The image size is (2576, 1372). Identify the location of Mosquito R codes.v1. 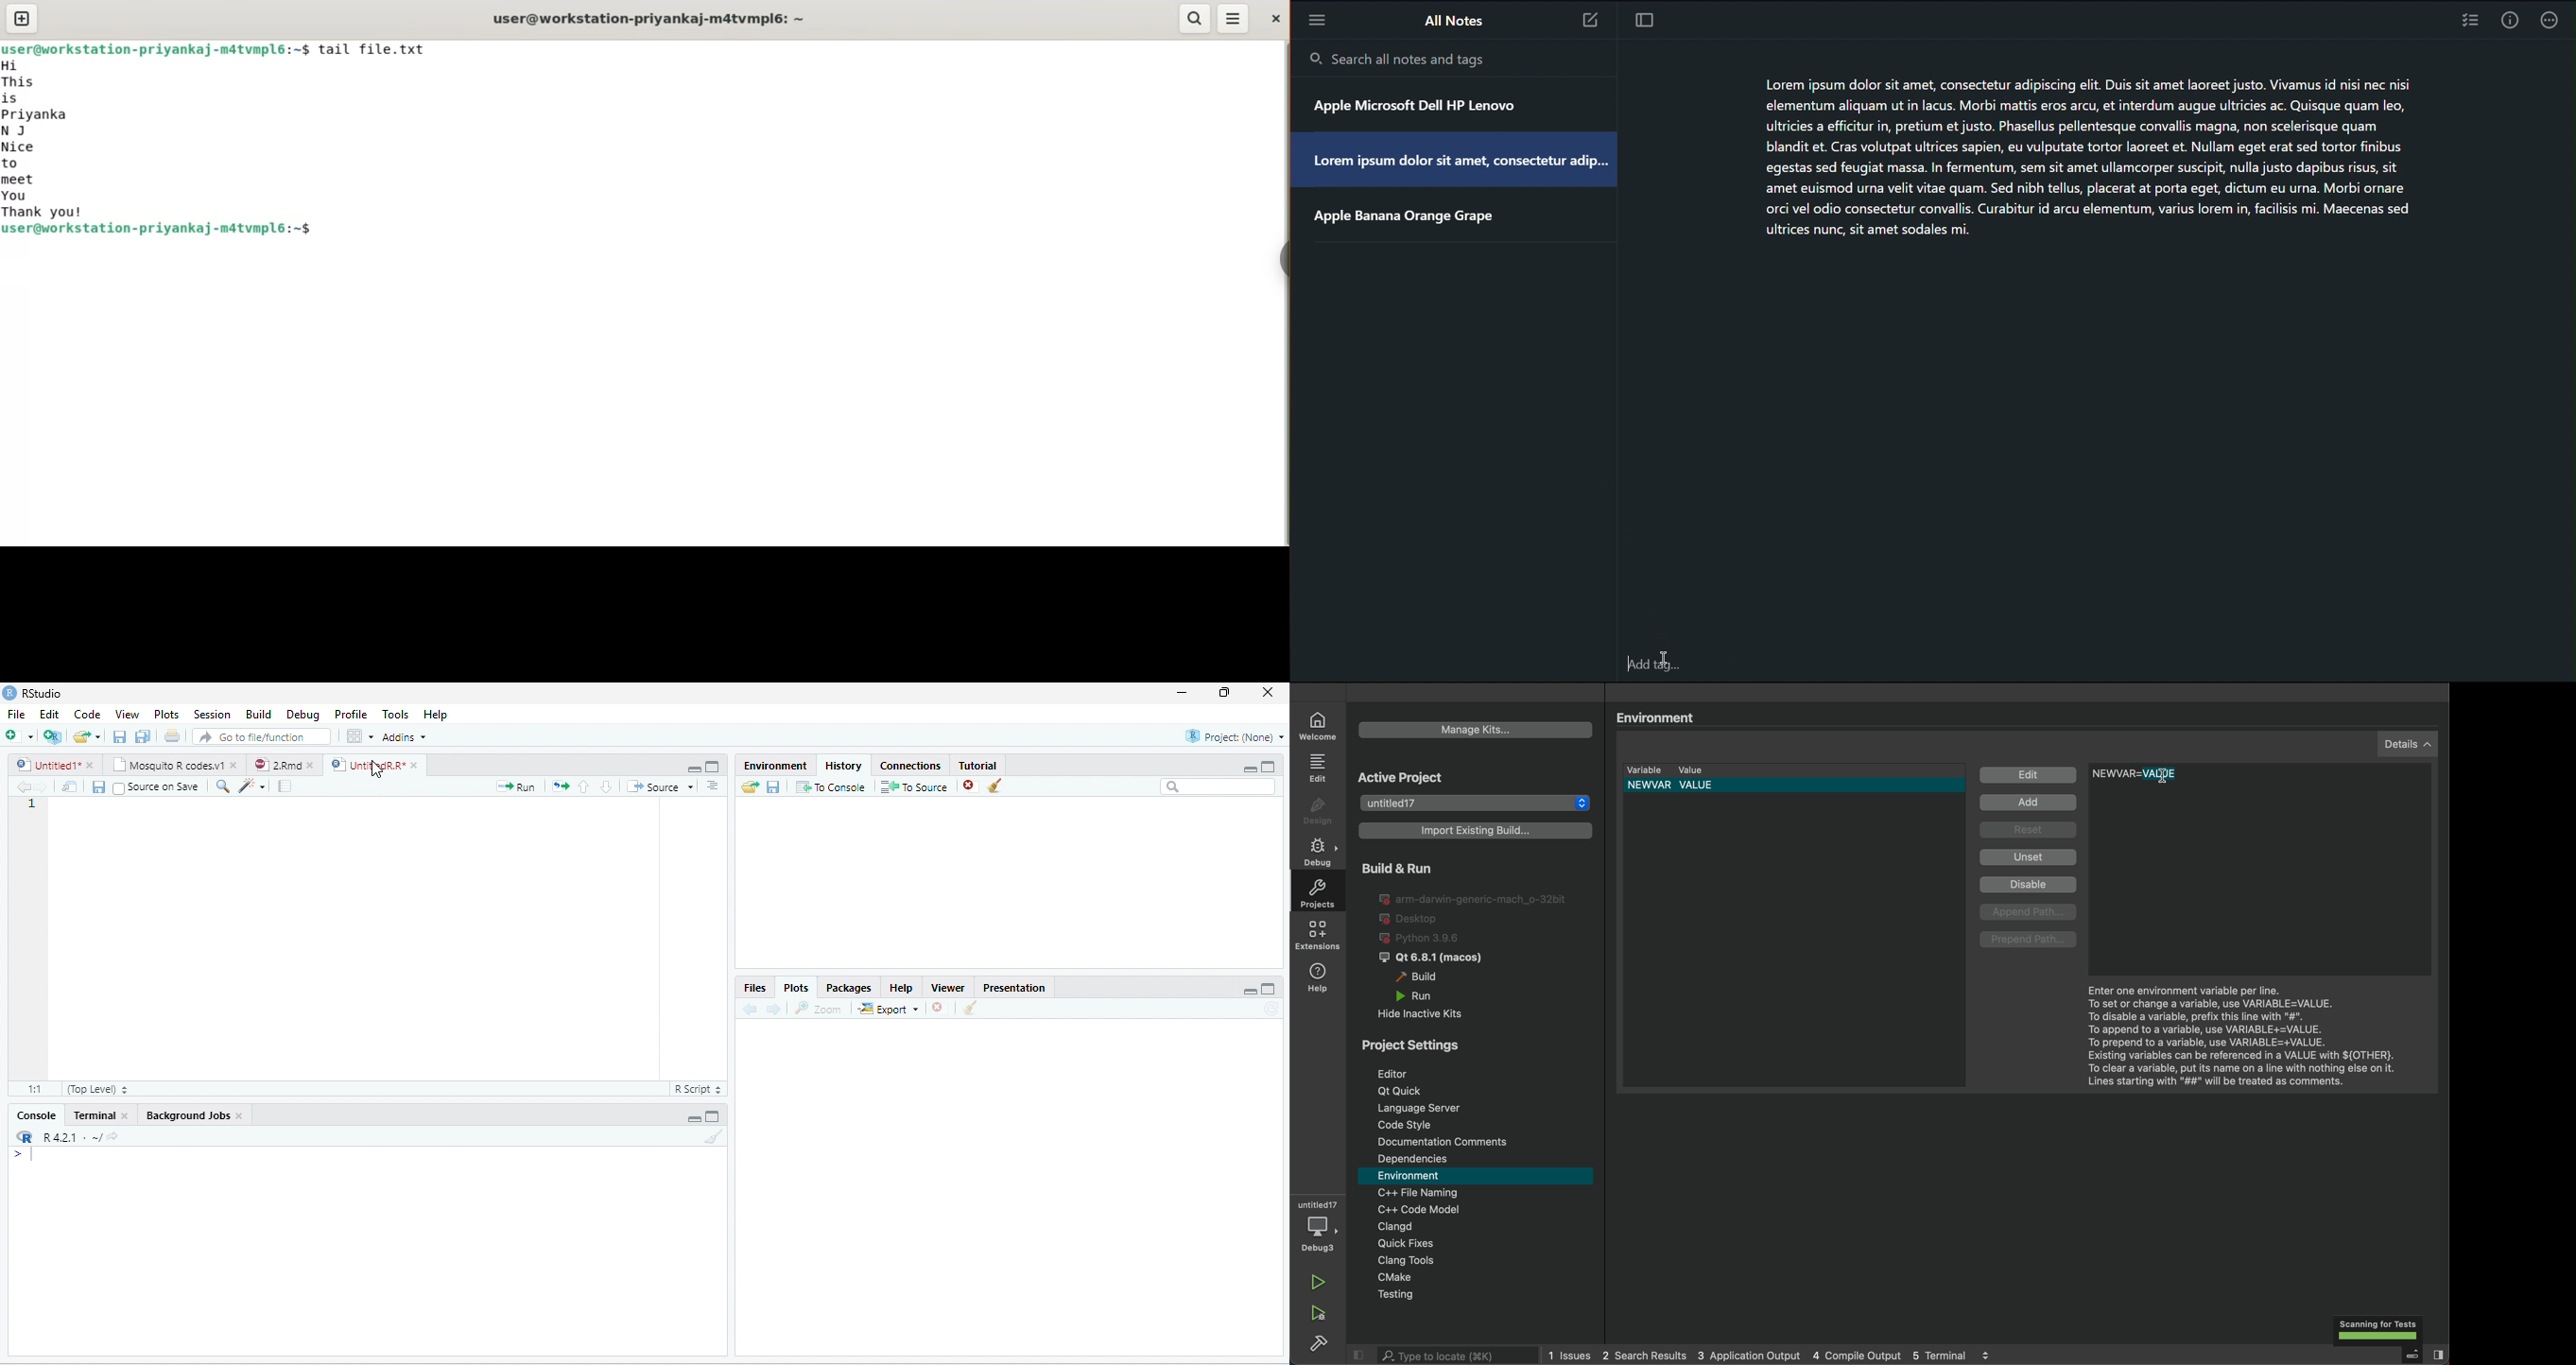
(166, 765).